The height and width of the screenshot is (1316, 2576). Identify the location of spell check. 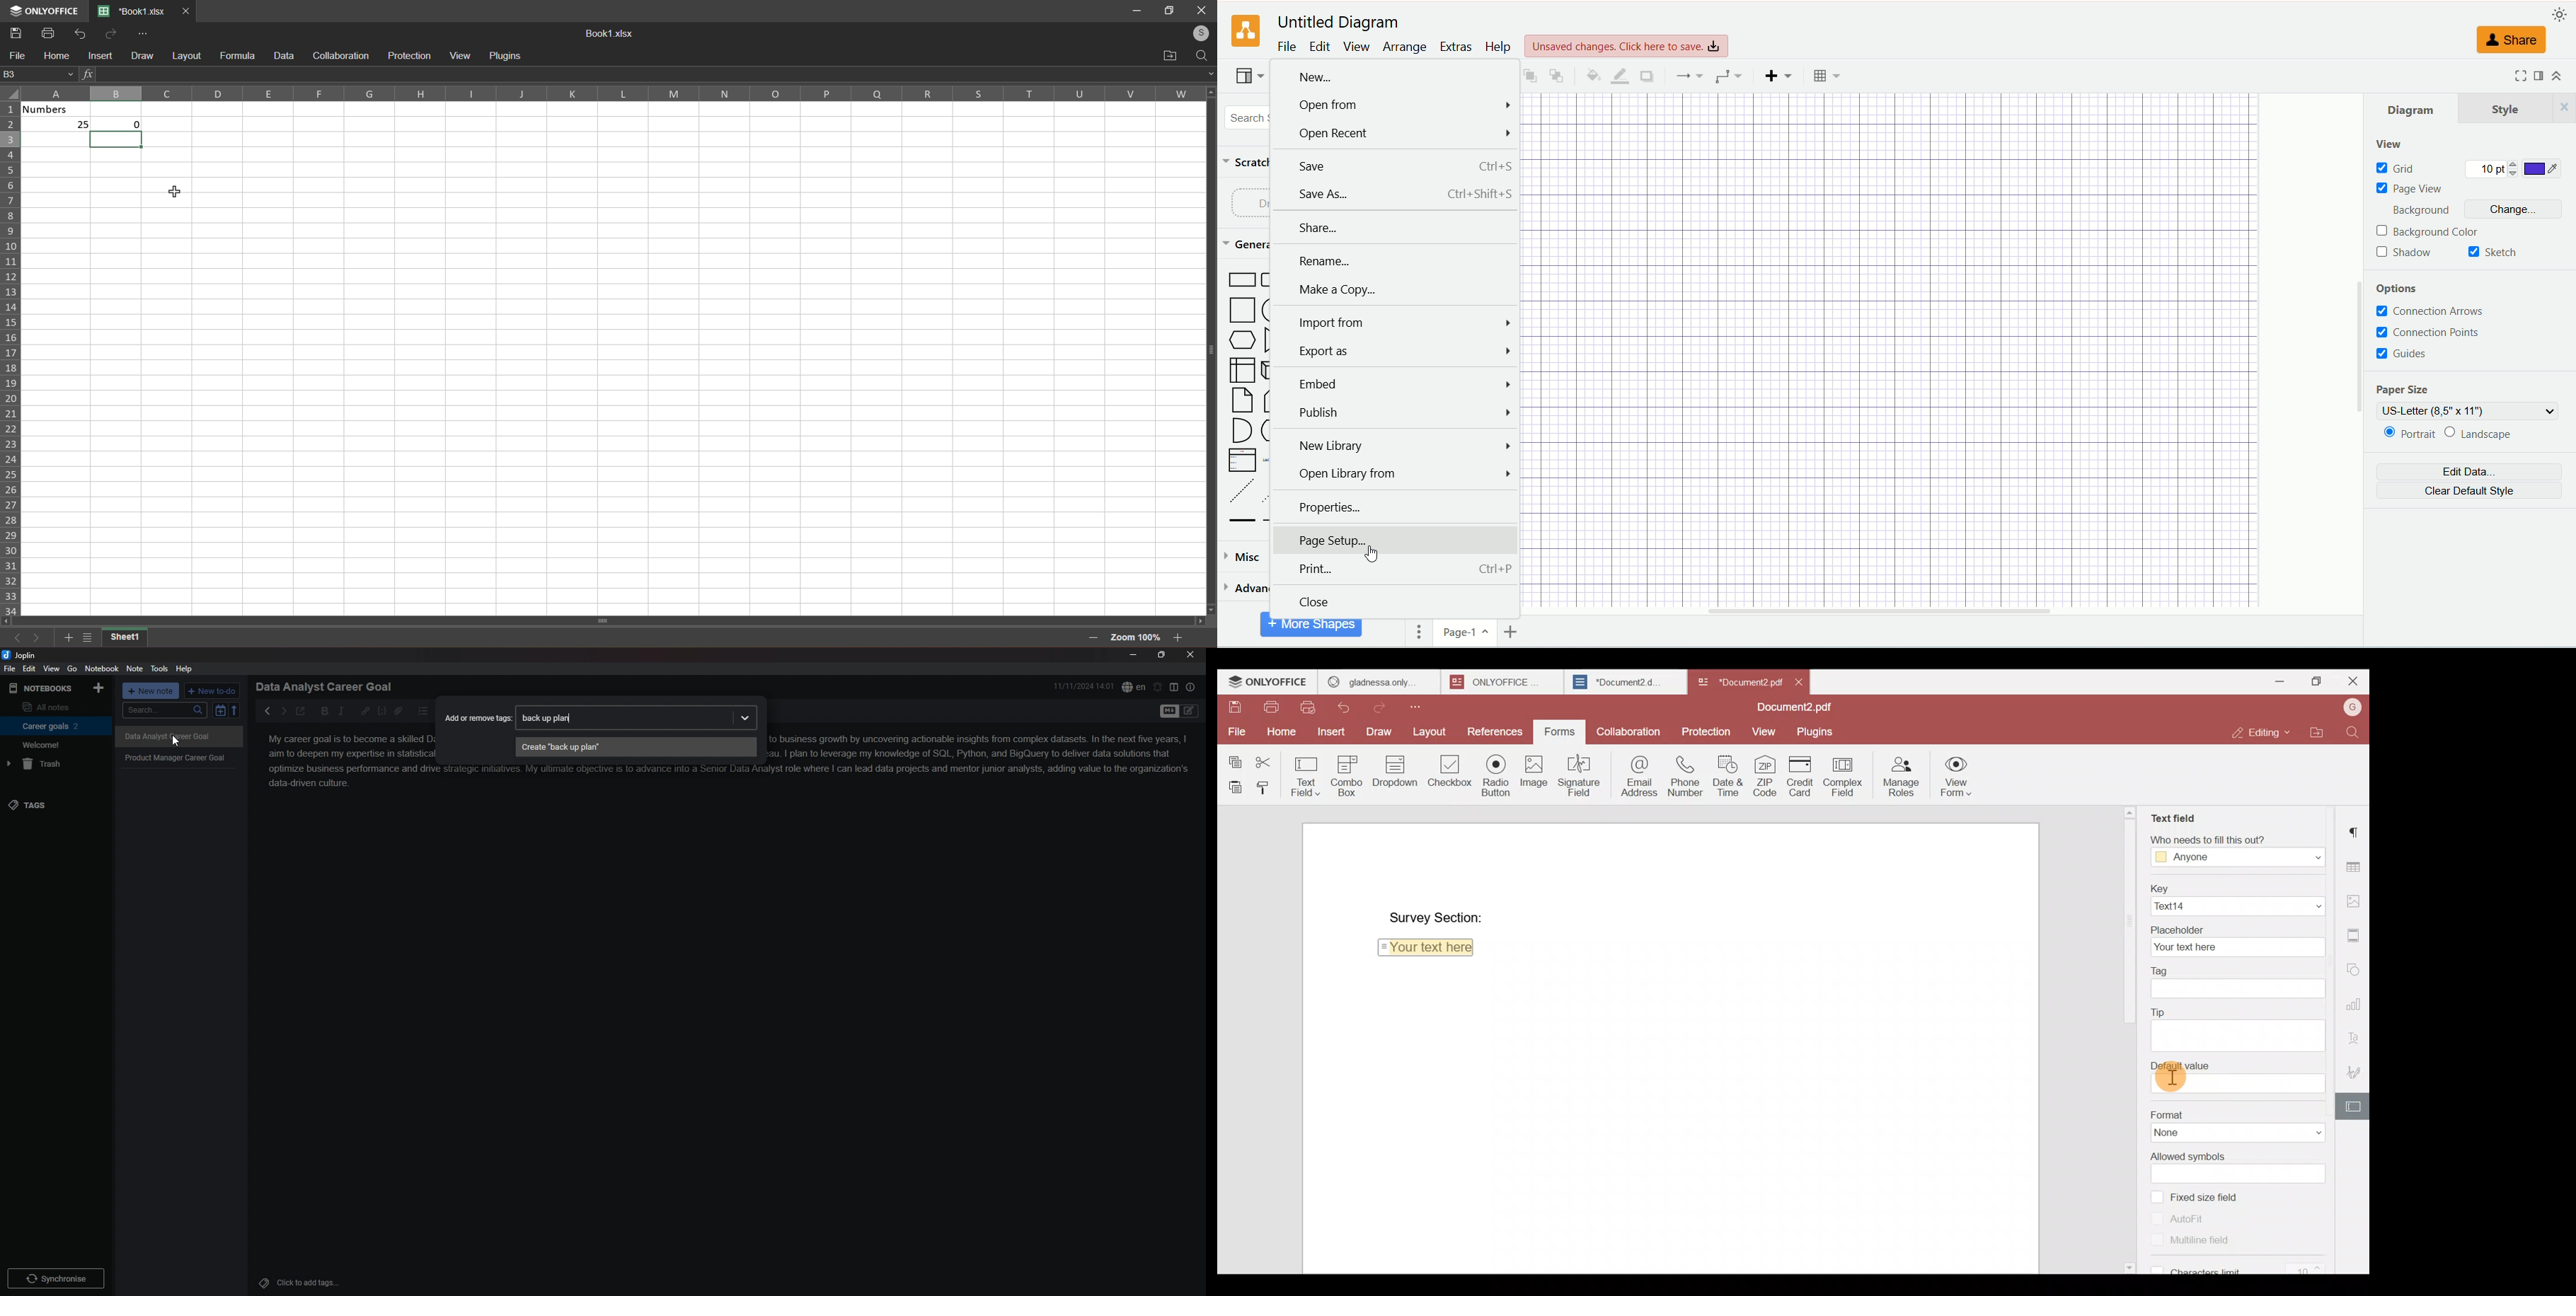
(1134, 687).